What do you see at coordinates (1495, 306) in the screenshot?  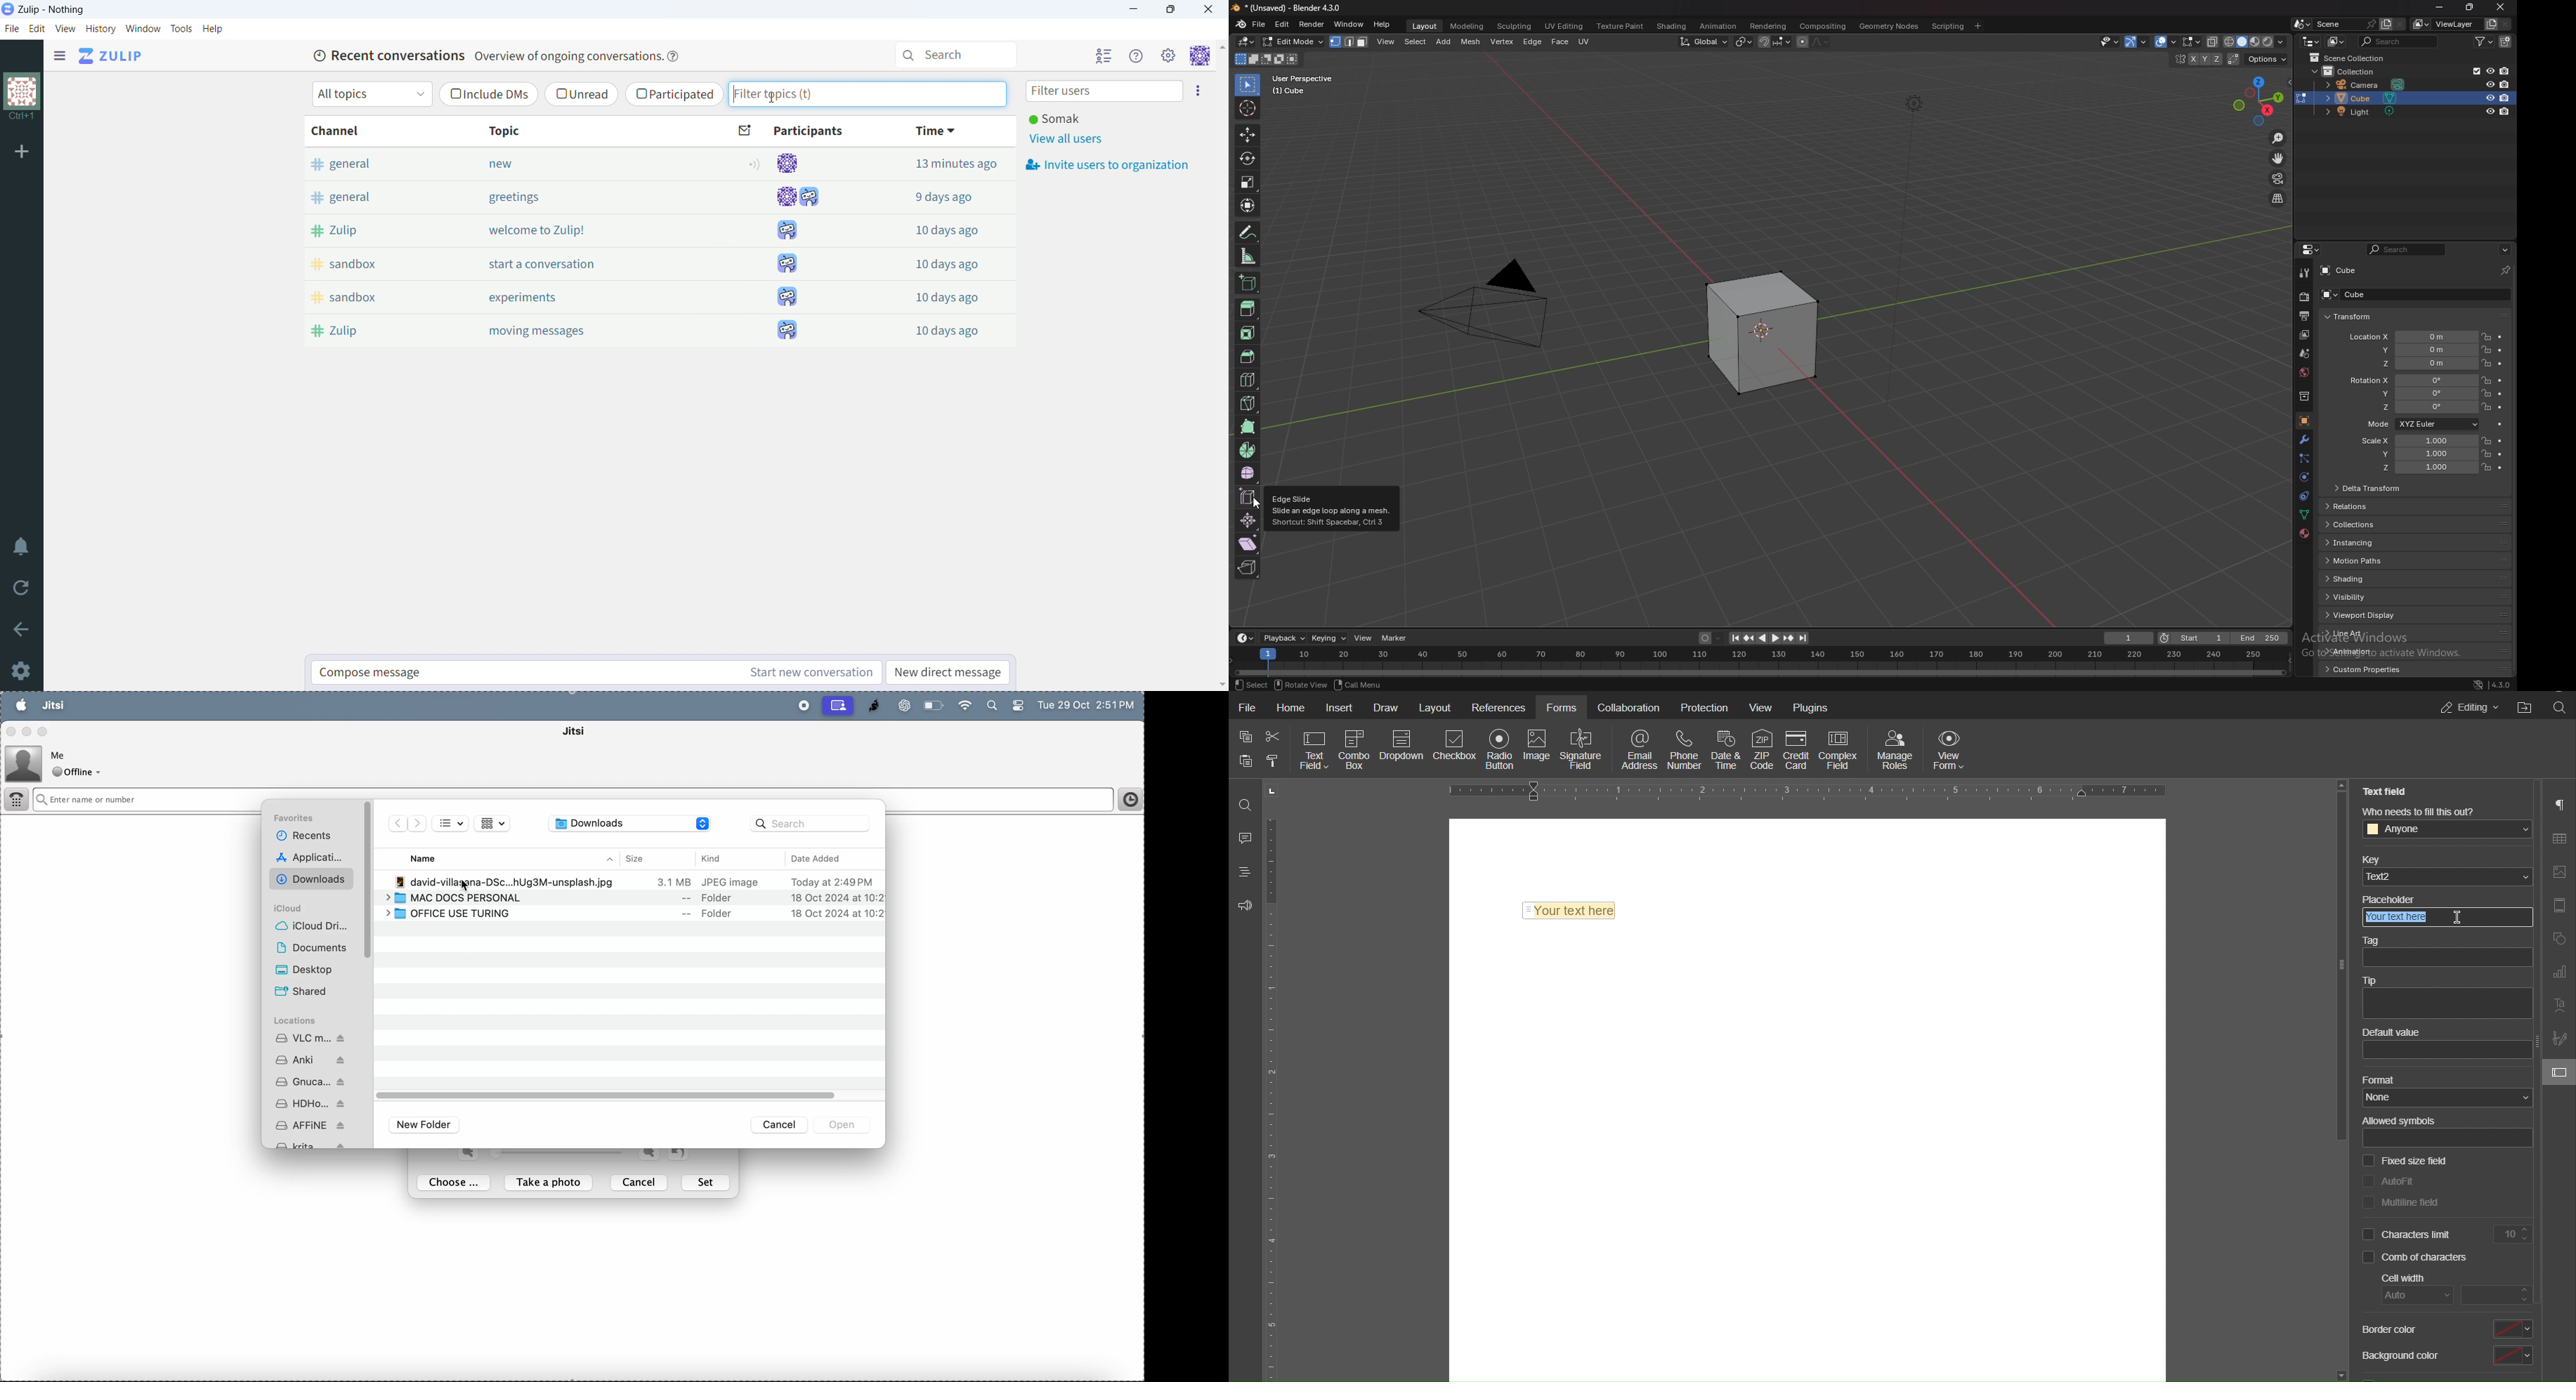 I see `PYRAMID` at bounding box center [1495, 306].